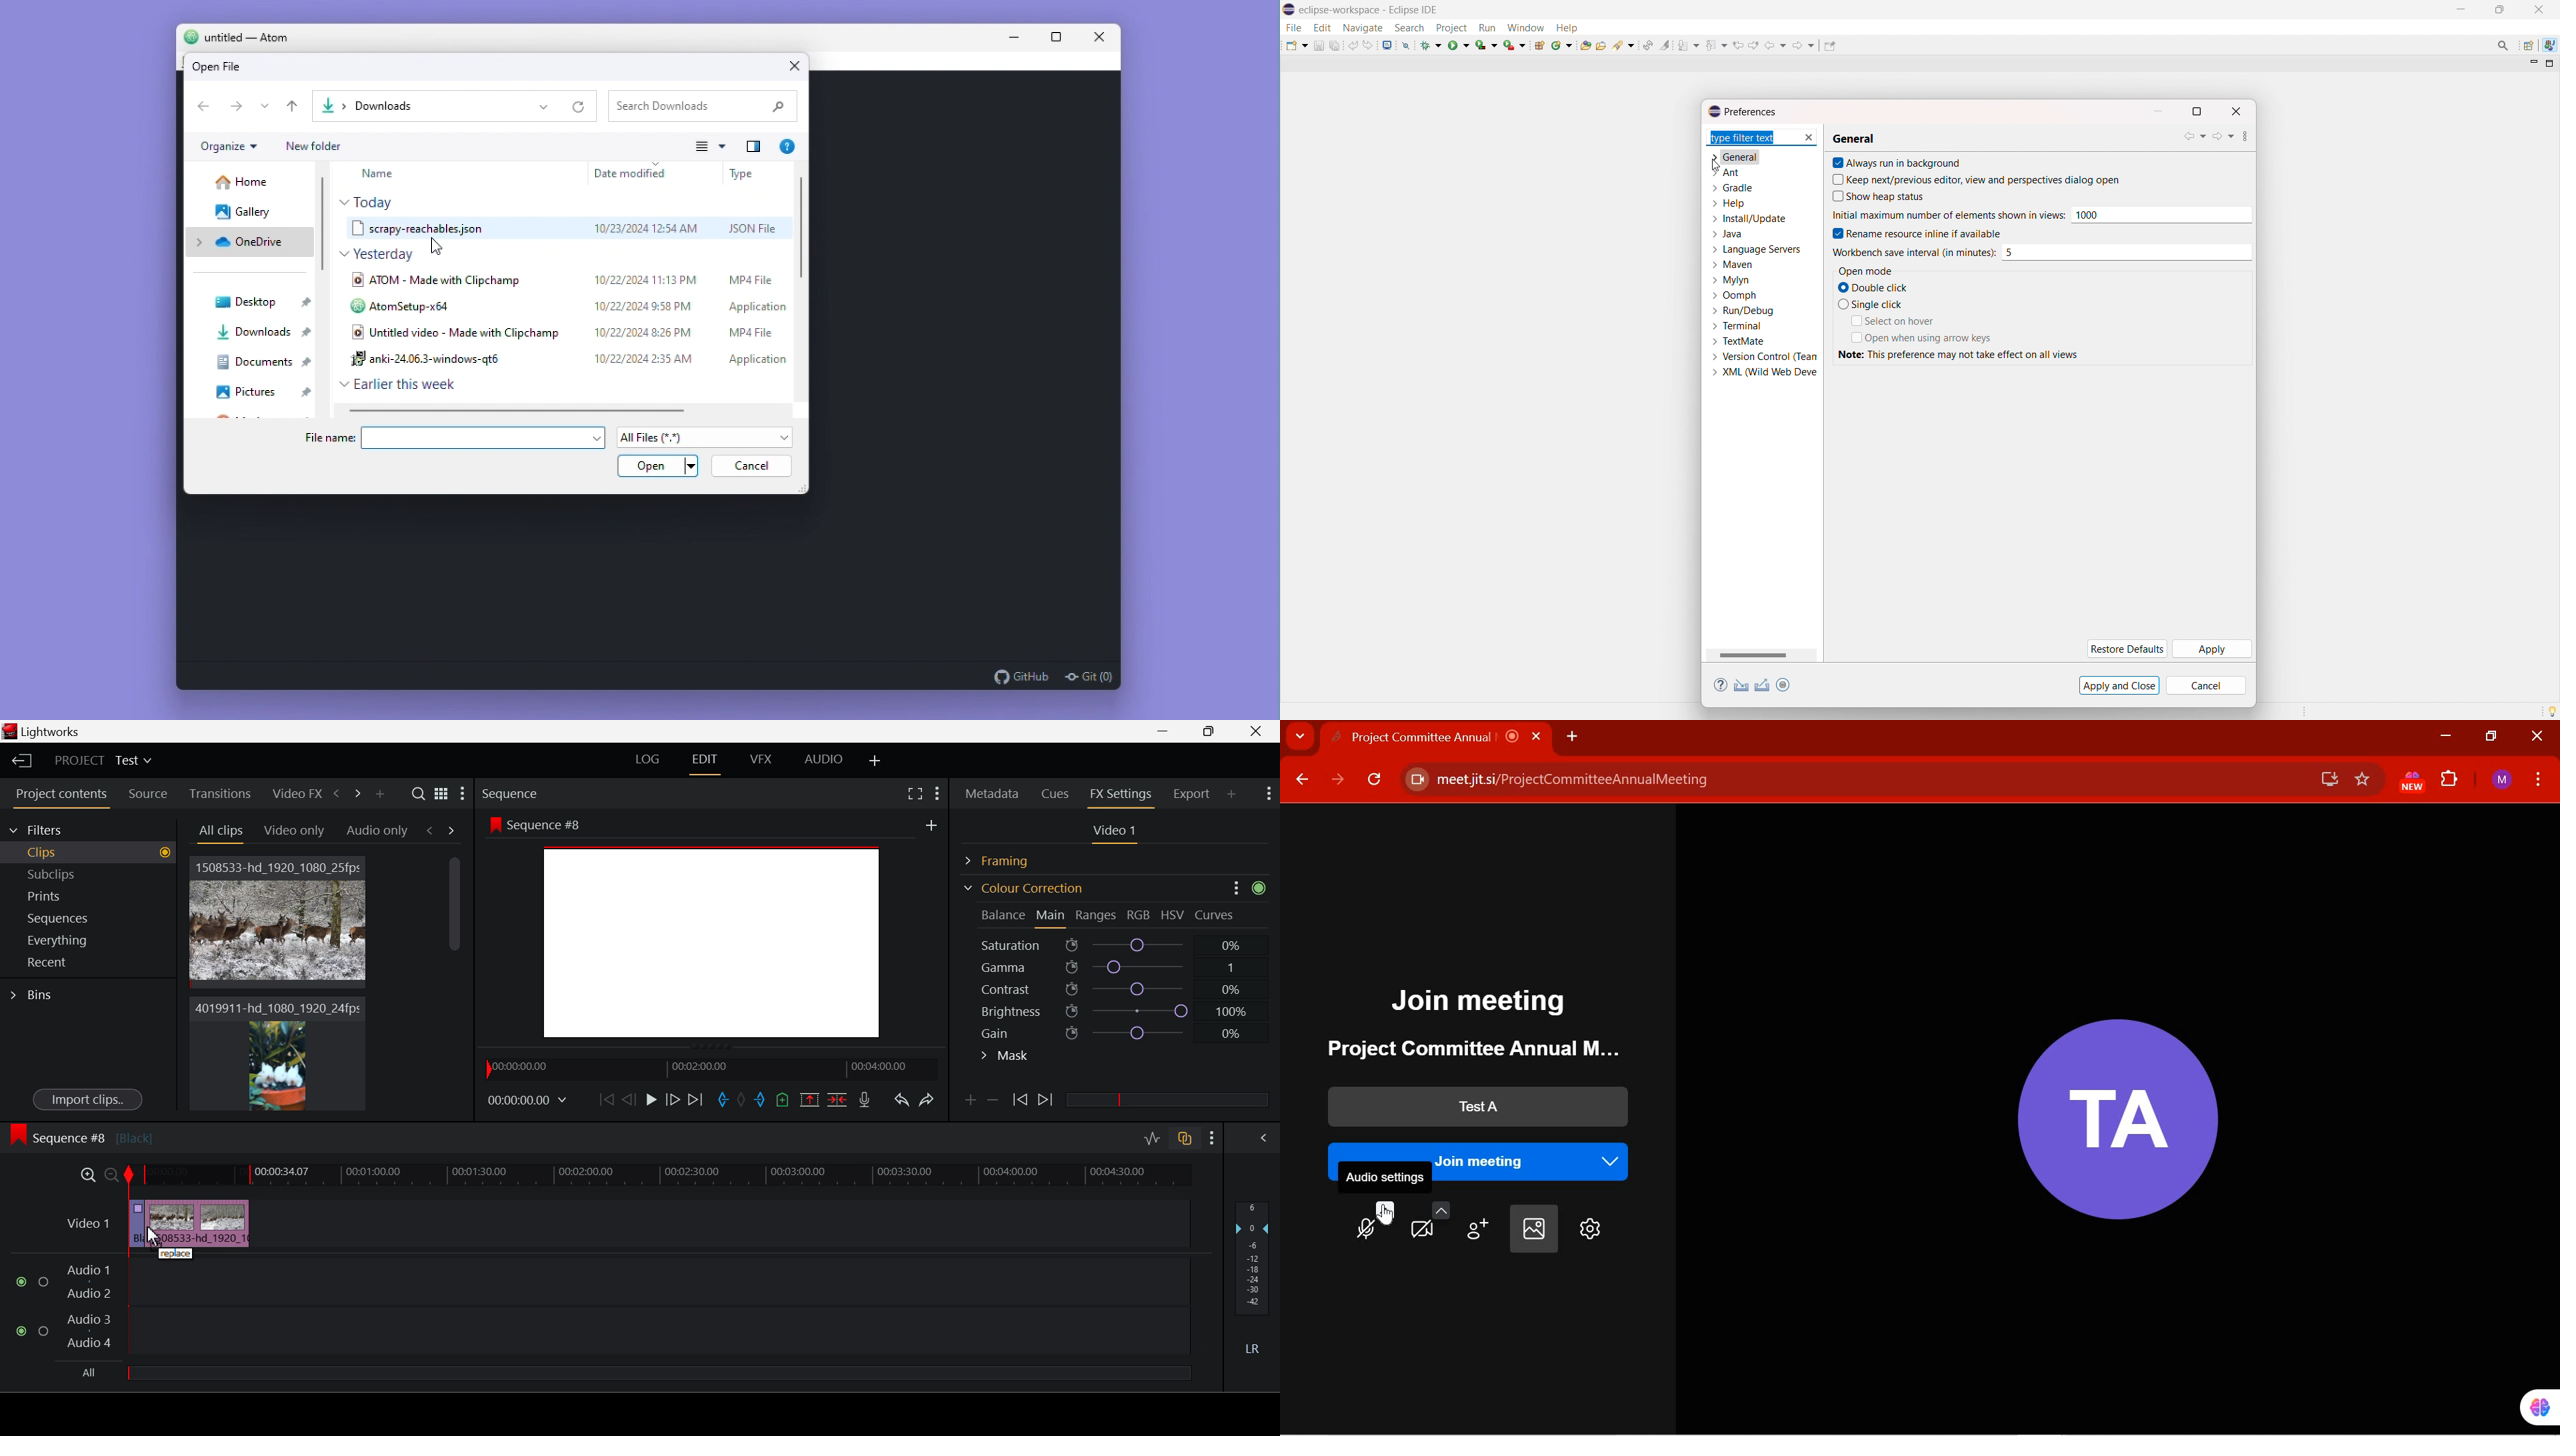 This screenshot has width=2576, height=1456. I want to click on Clip 1 Segment, so click(135, 1225).